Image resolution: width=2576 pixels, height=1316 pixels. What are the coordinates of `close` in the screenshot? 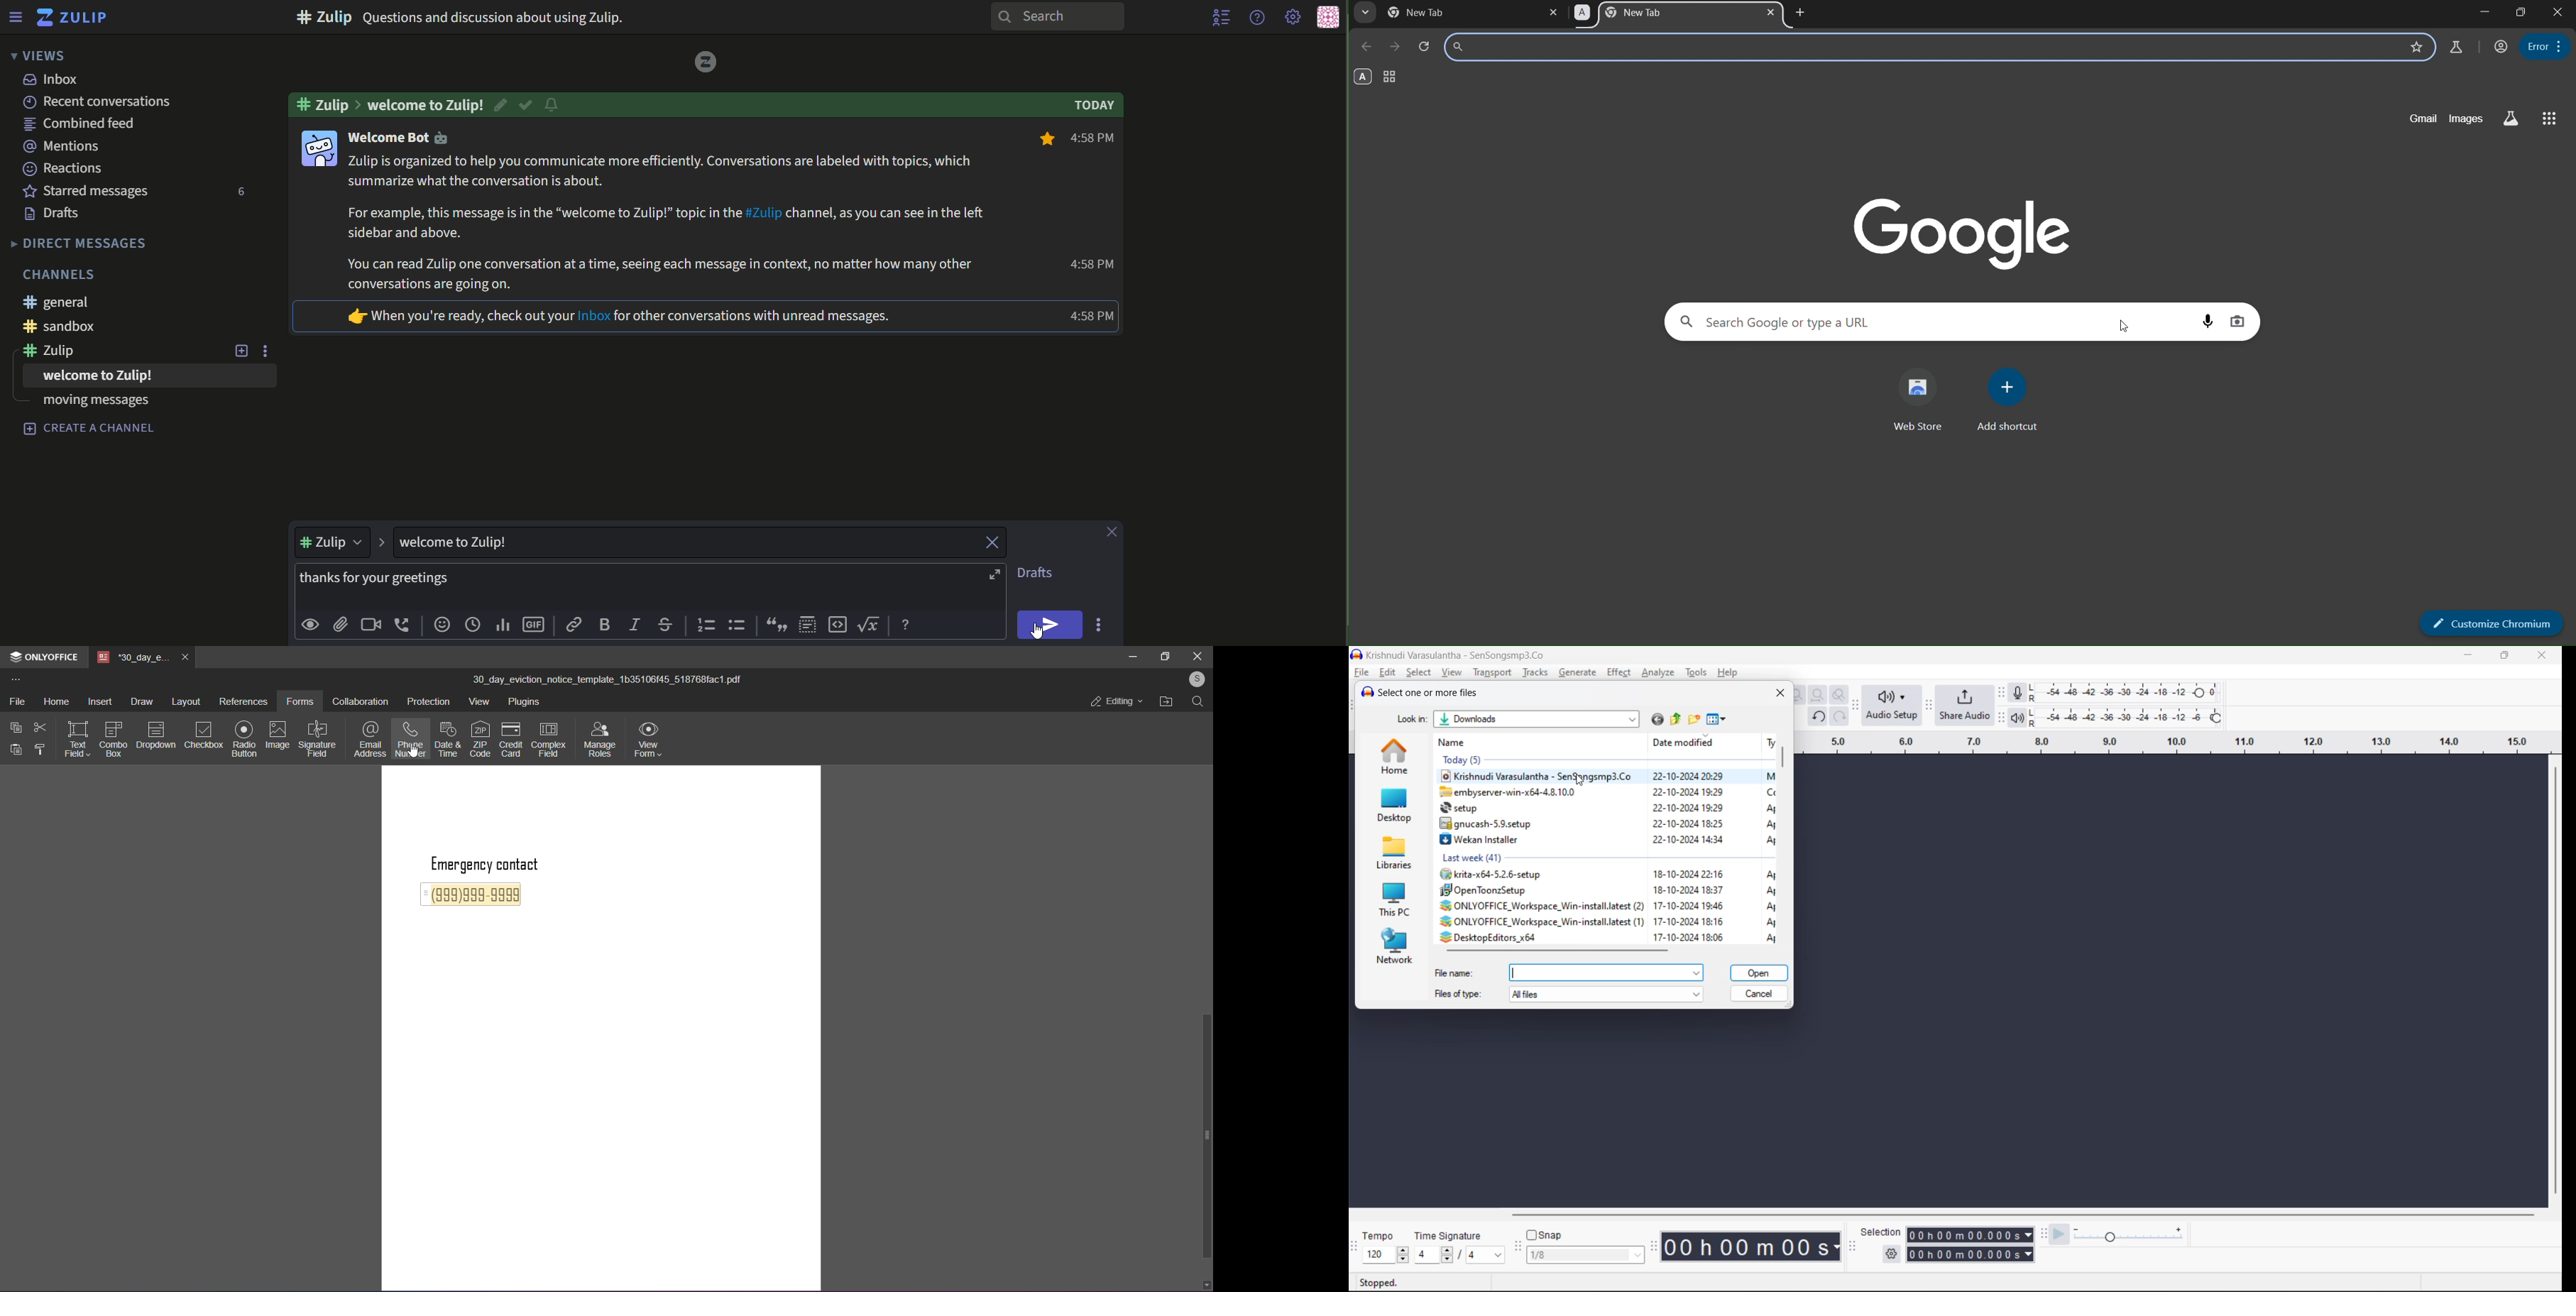 It's located at (2542, 655).